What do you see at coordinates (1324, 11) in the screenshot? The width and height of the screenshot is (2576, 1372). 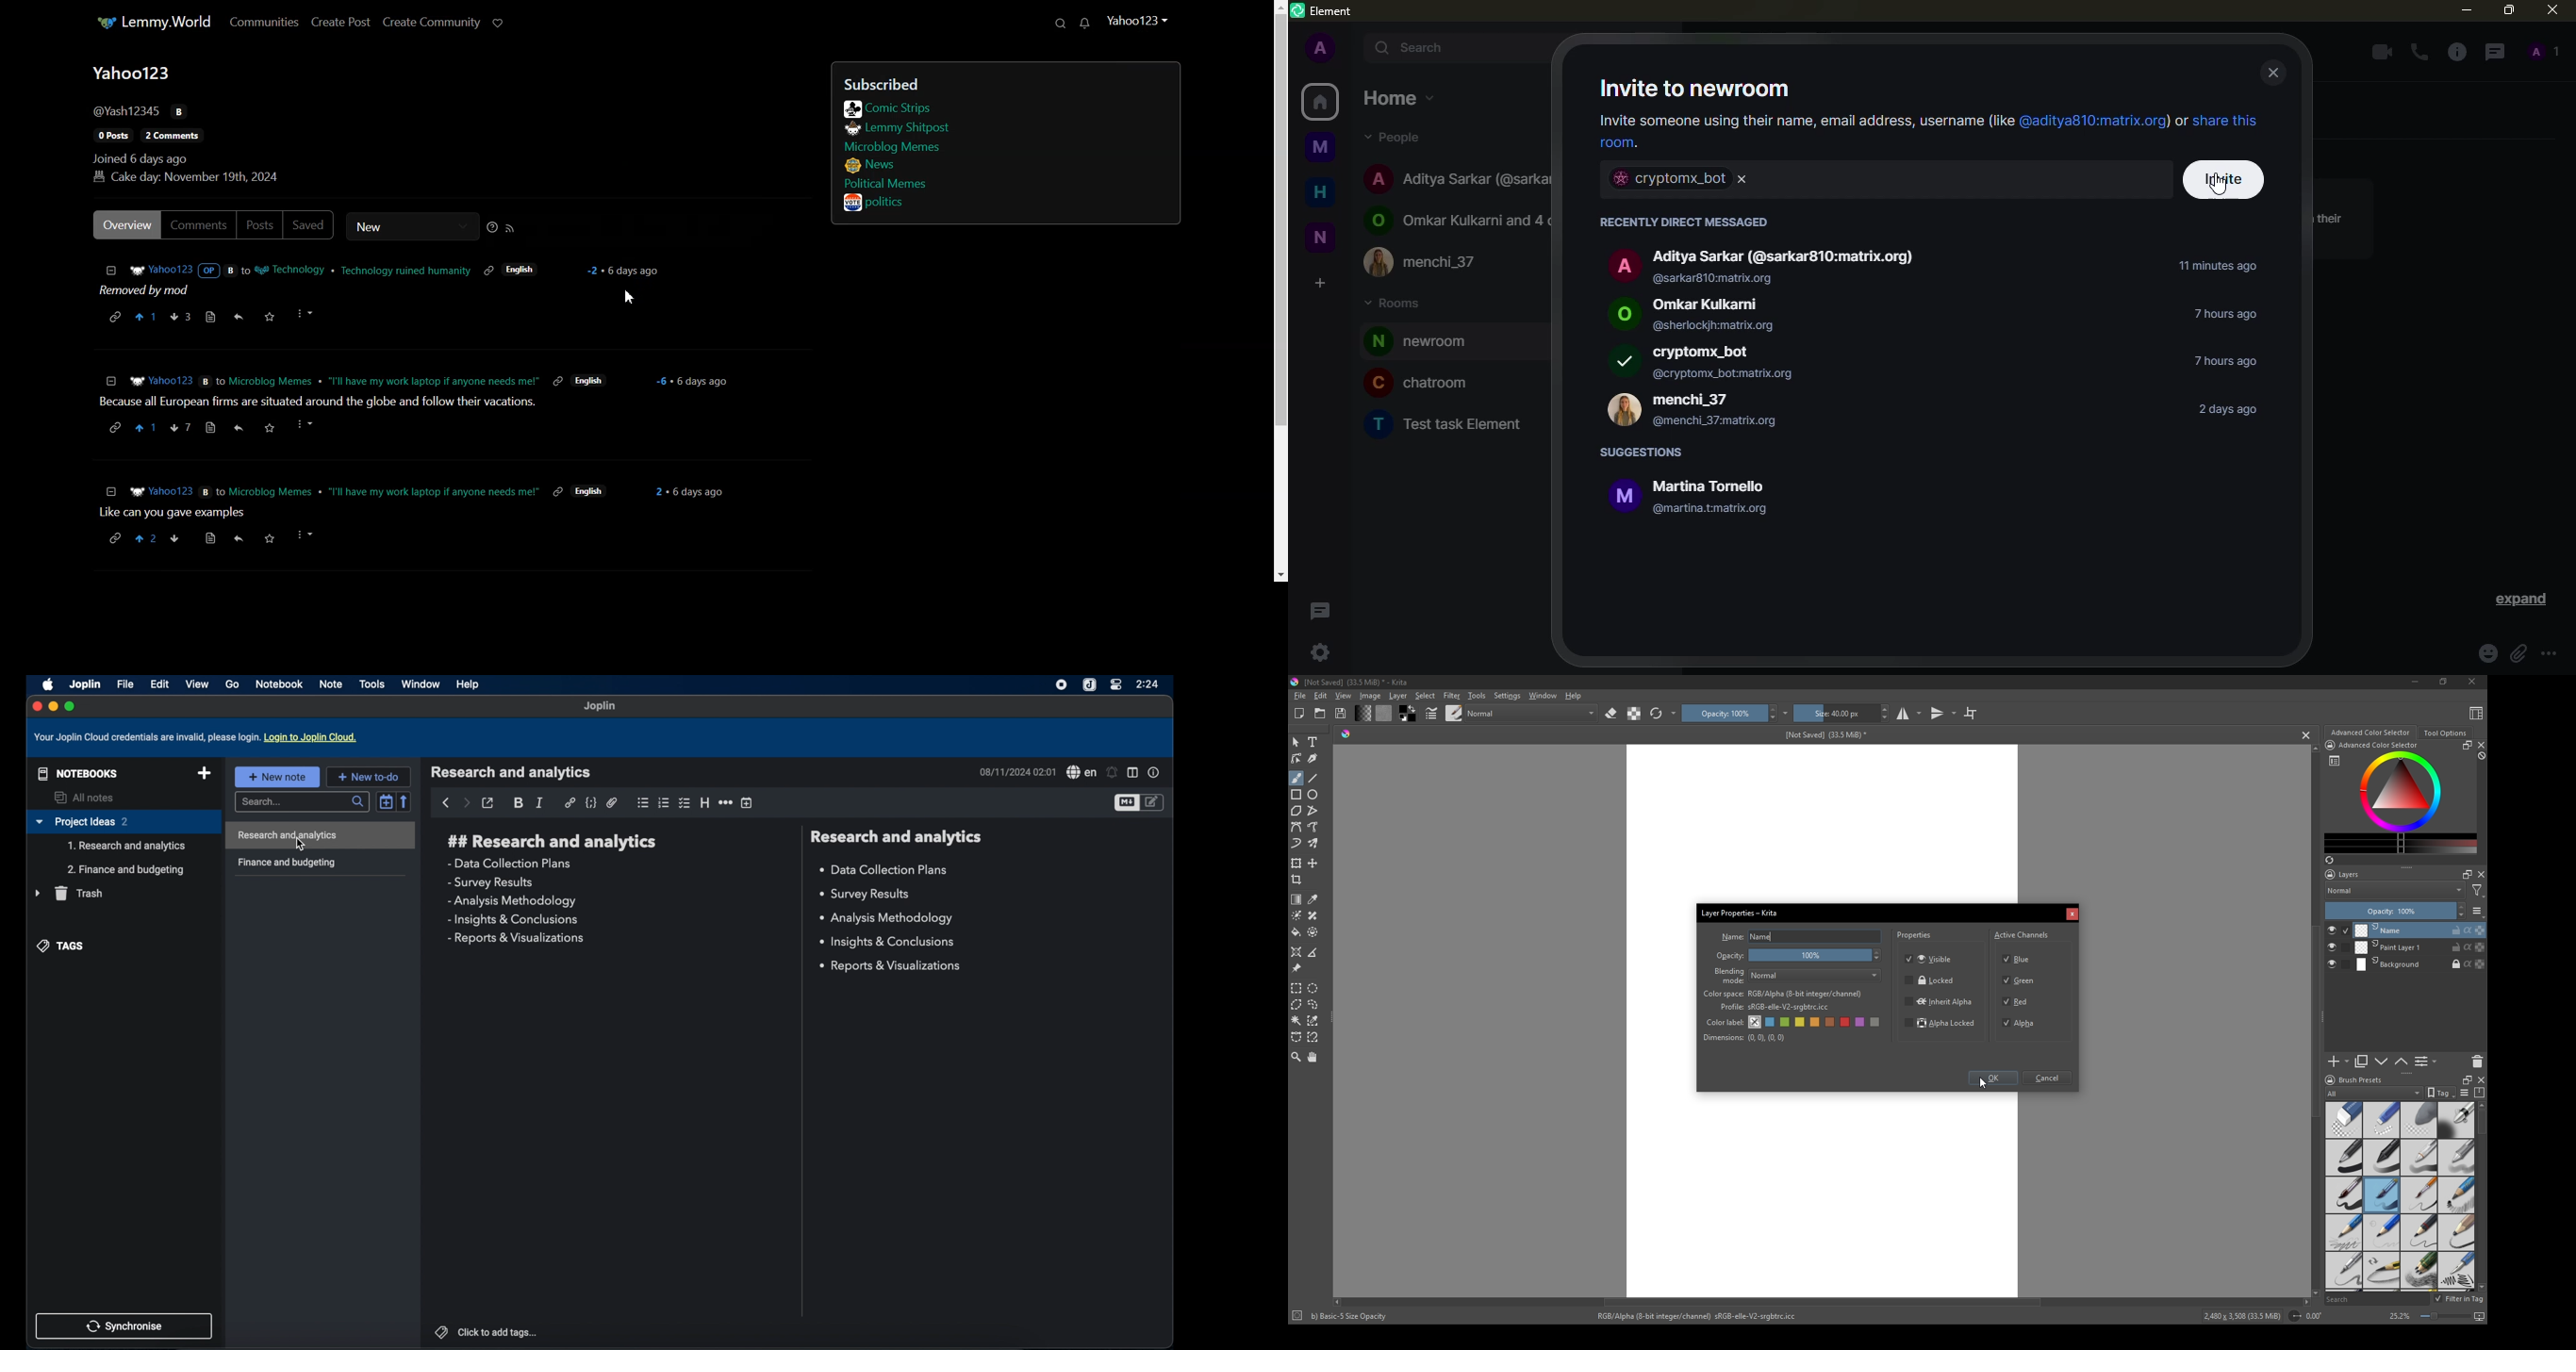 I see `element` at bounding box center [1324, 11].